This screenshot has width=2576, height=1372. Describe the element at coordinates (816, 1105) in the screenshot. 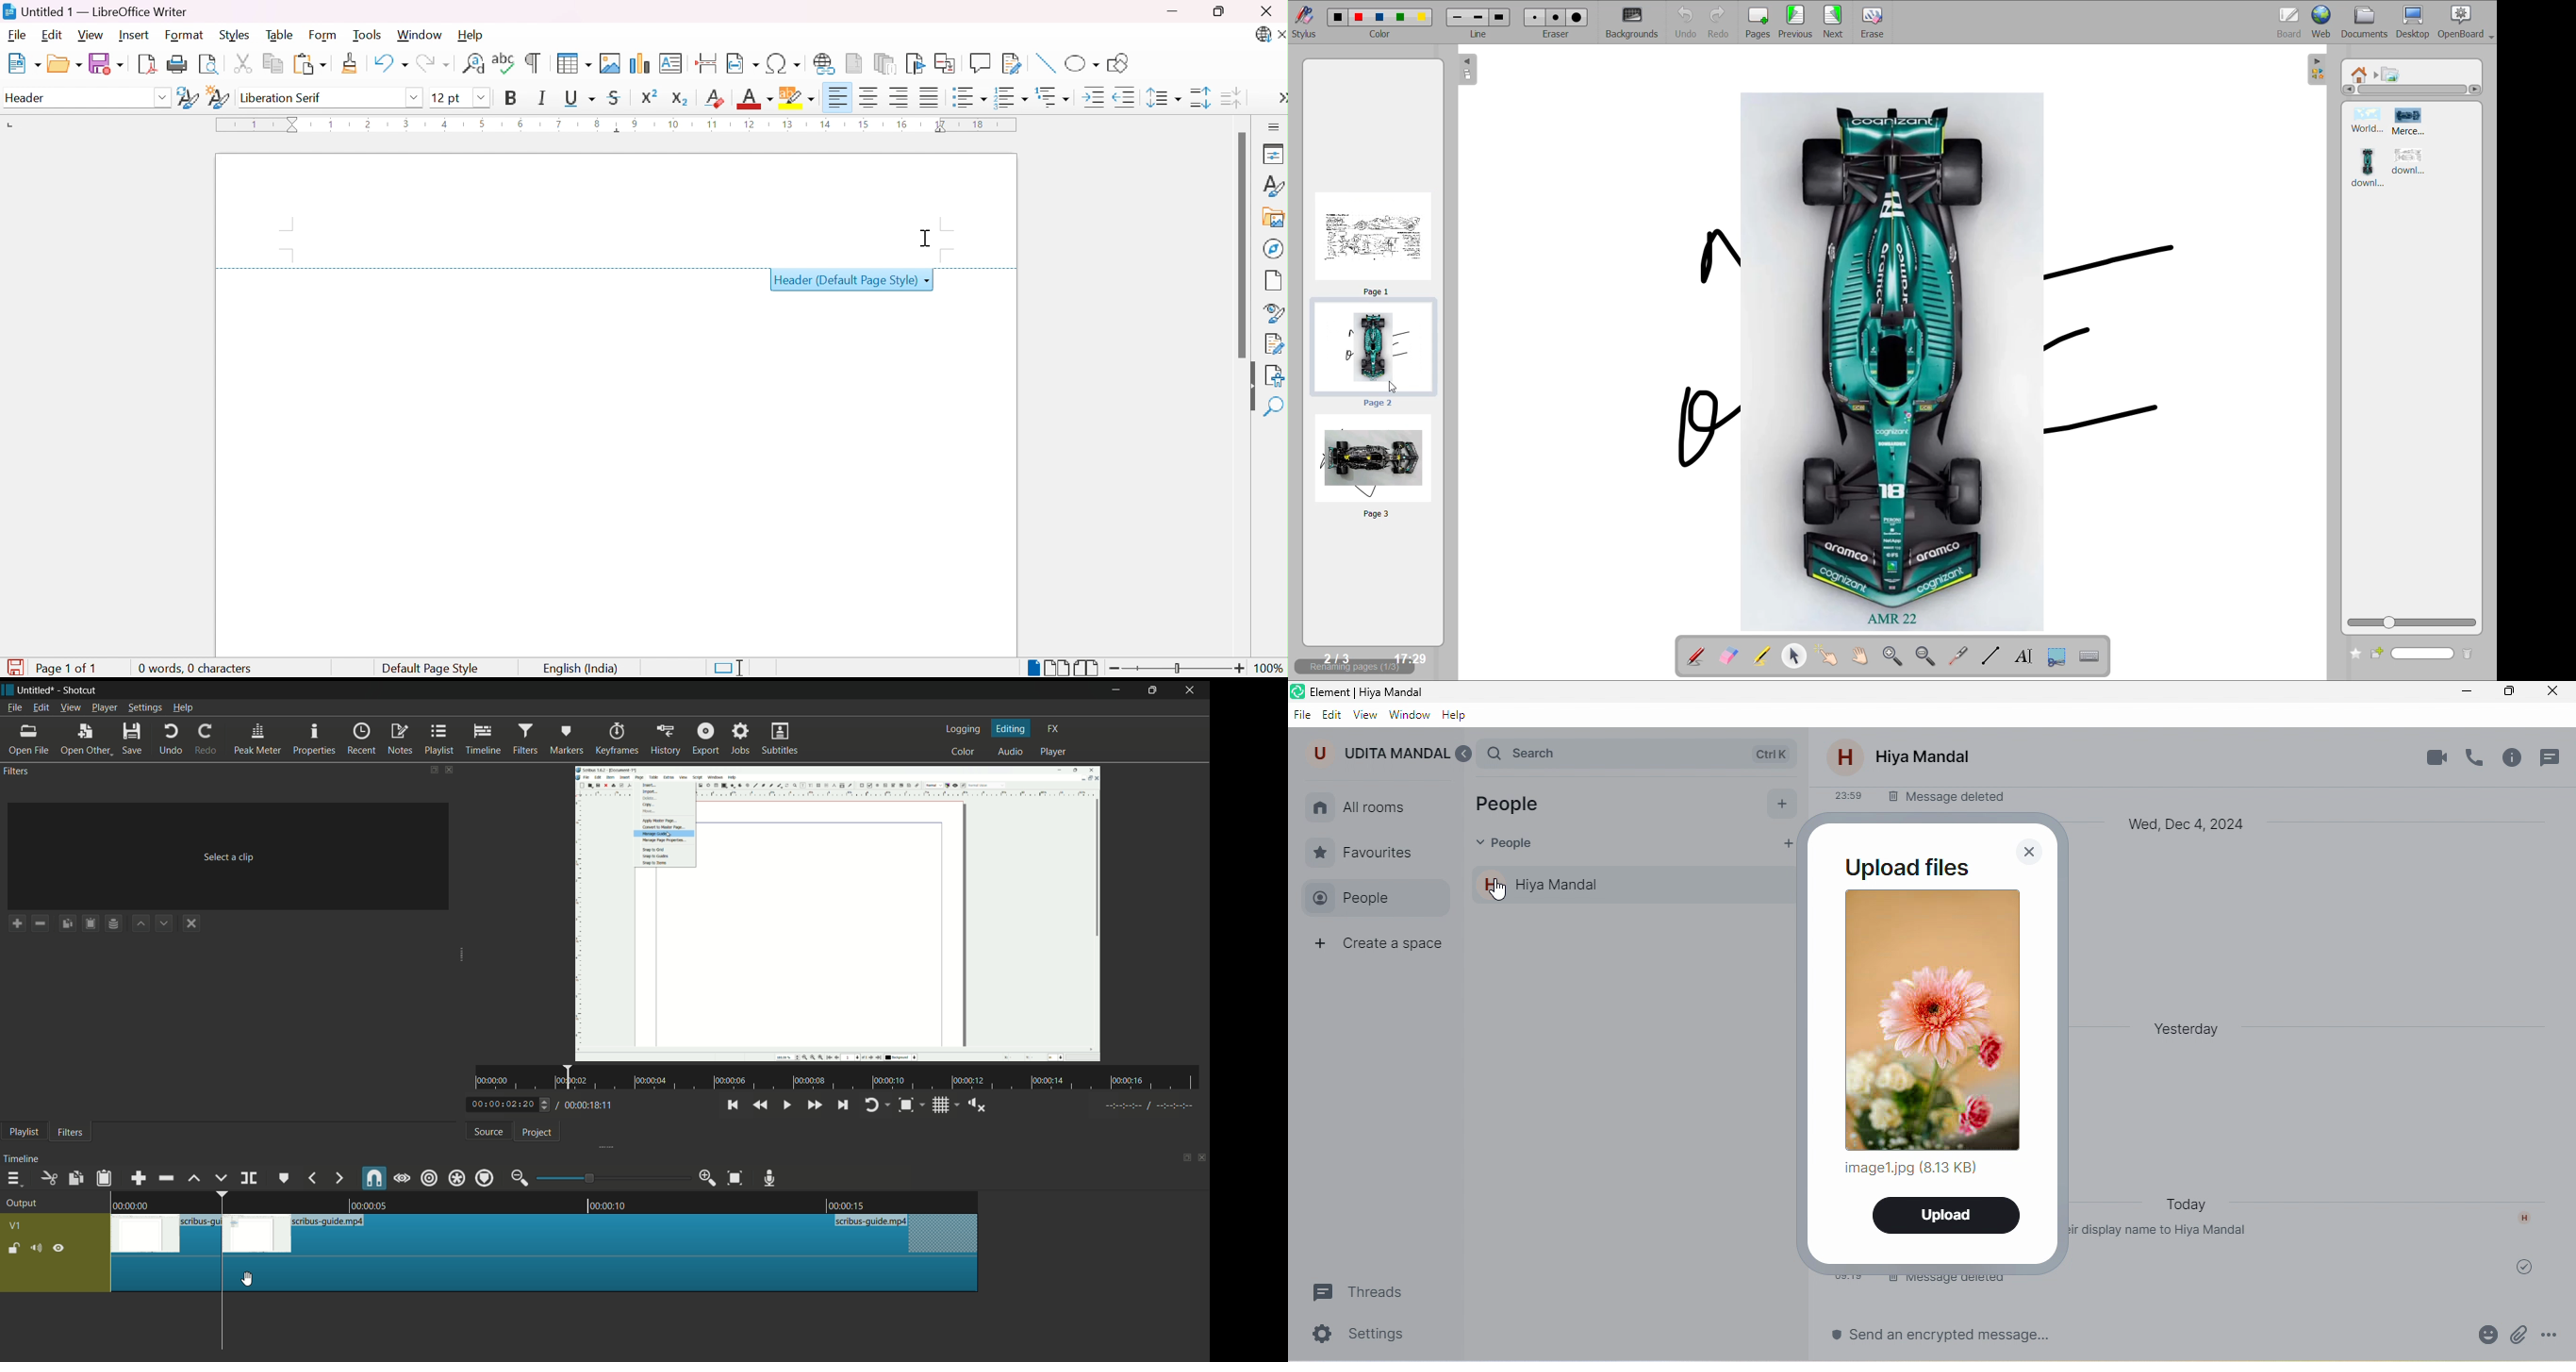

I see `quickly play forward` at that location.